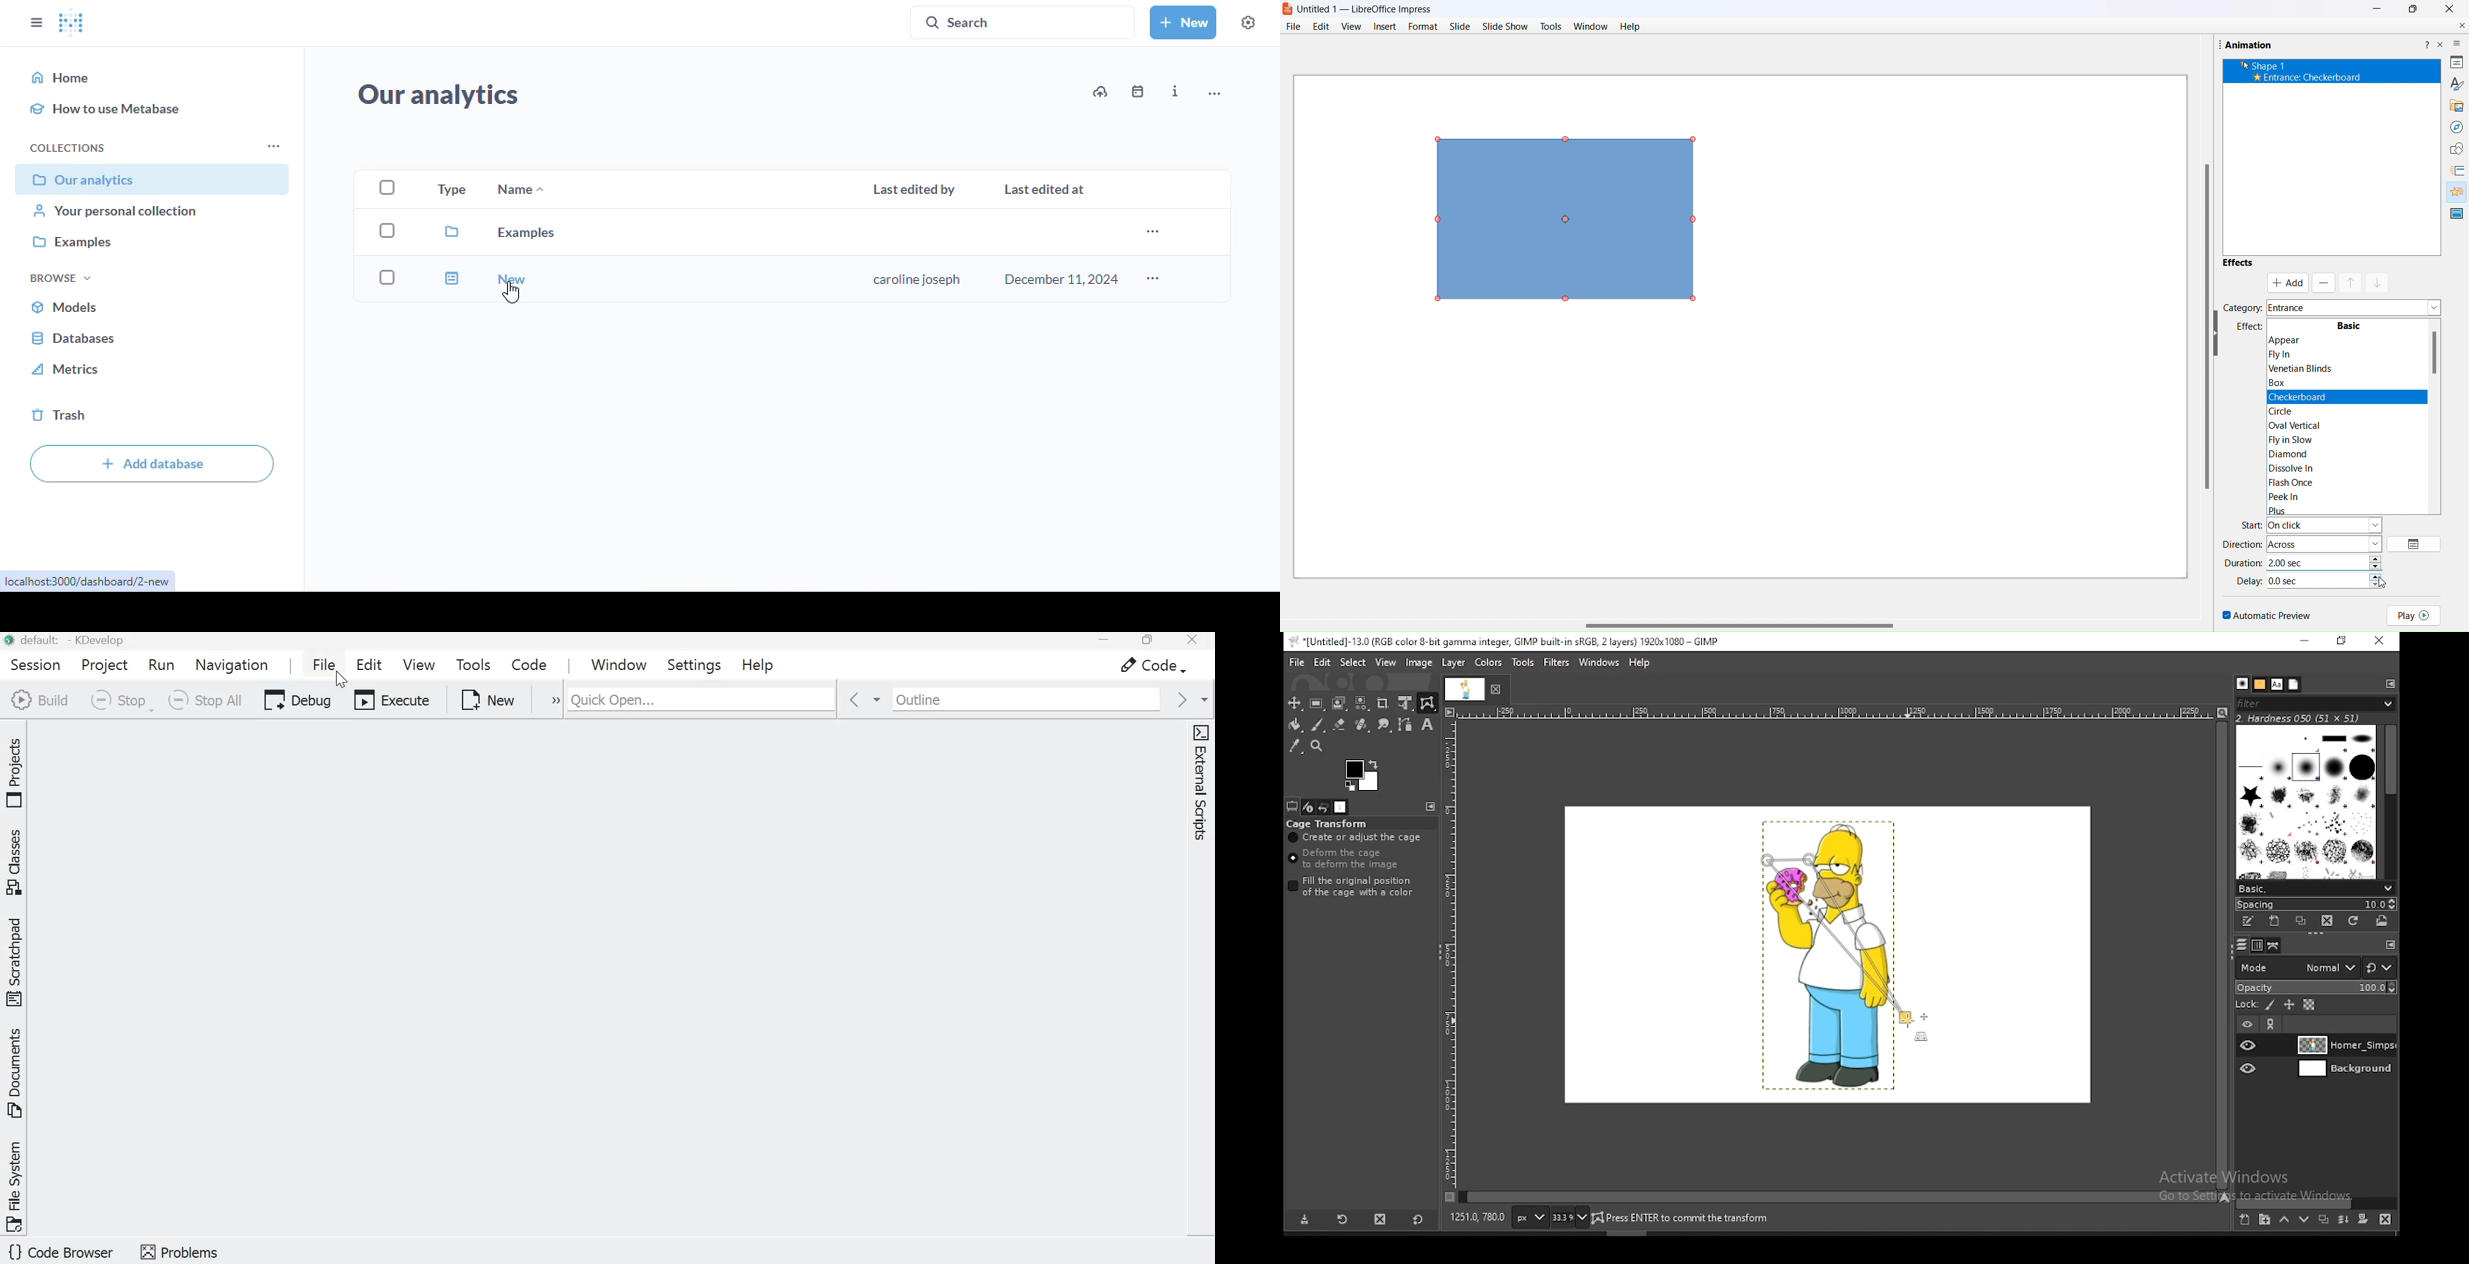 The height and width of the screenshot is (1288, 2492). What do you see at coordinates (2255, 44) in the screenshot?
I see `Animation` at bounding box center [2255, 44].